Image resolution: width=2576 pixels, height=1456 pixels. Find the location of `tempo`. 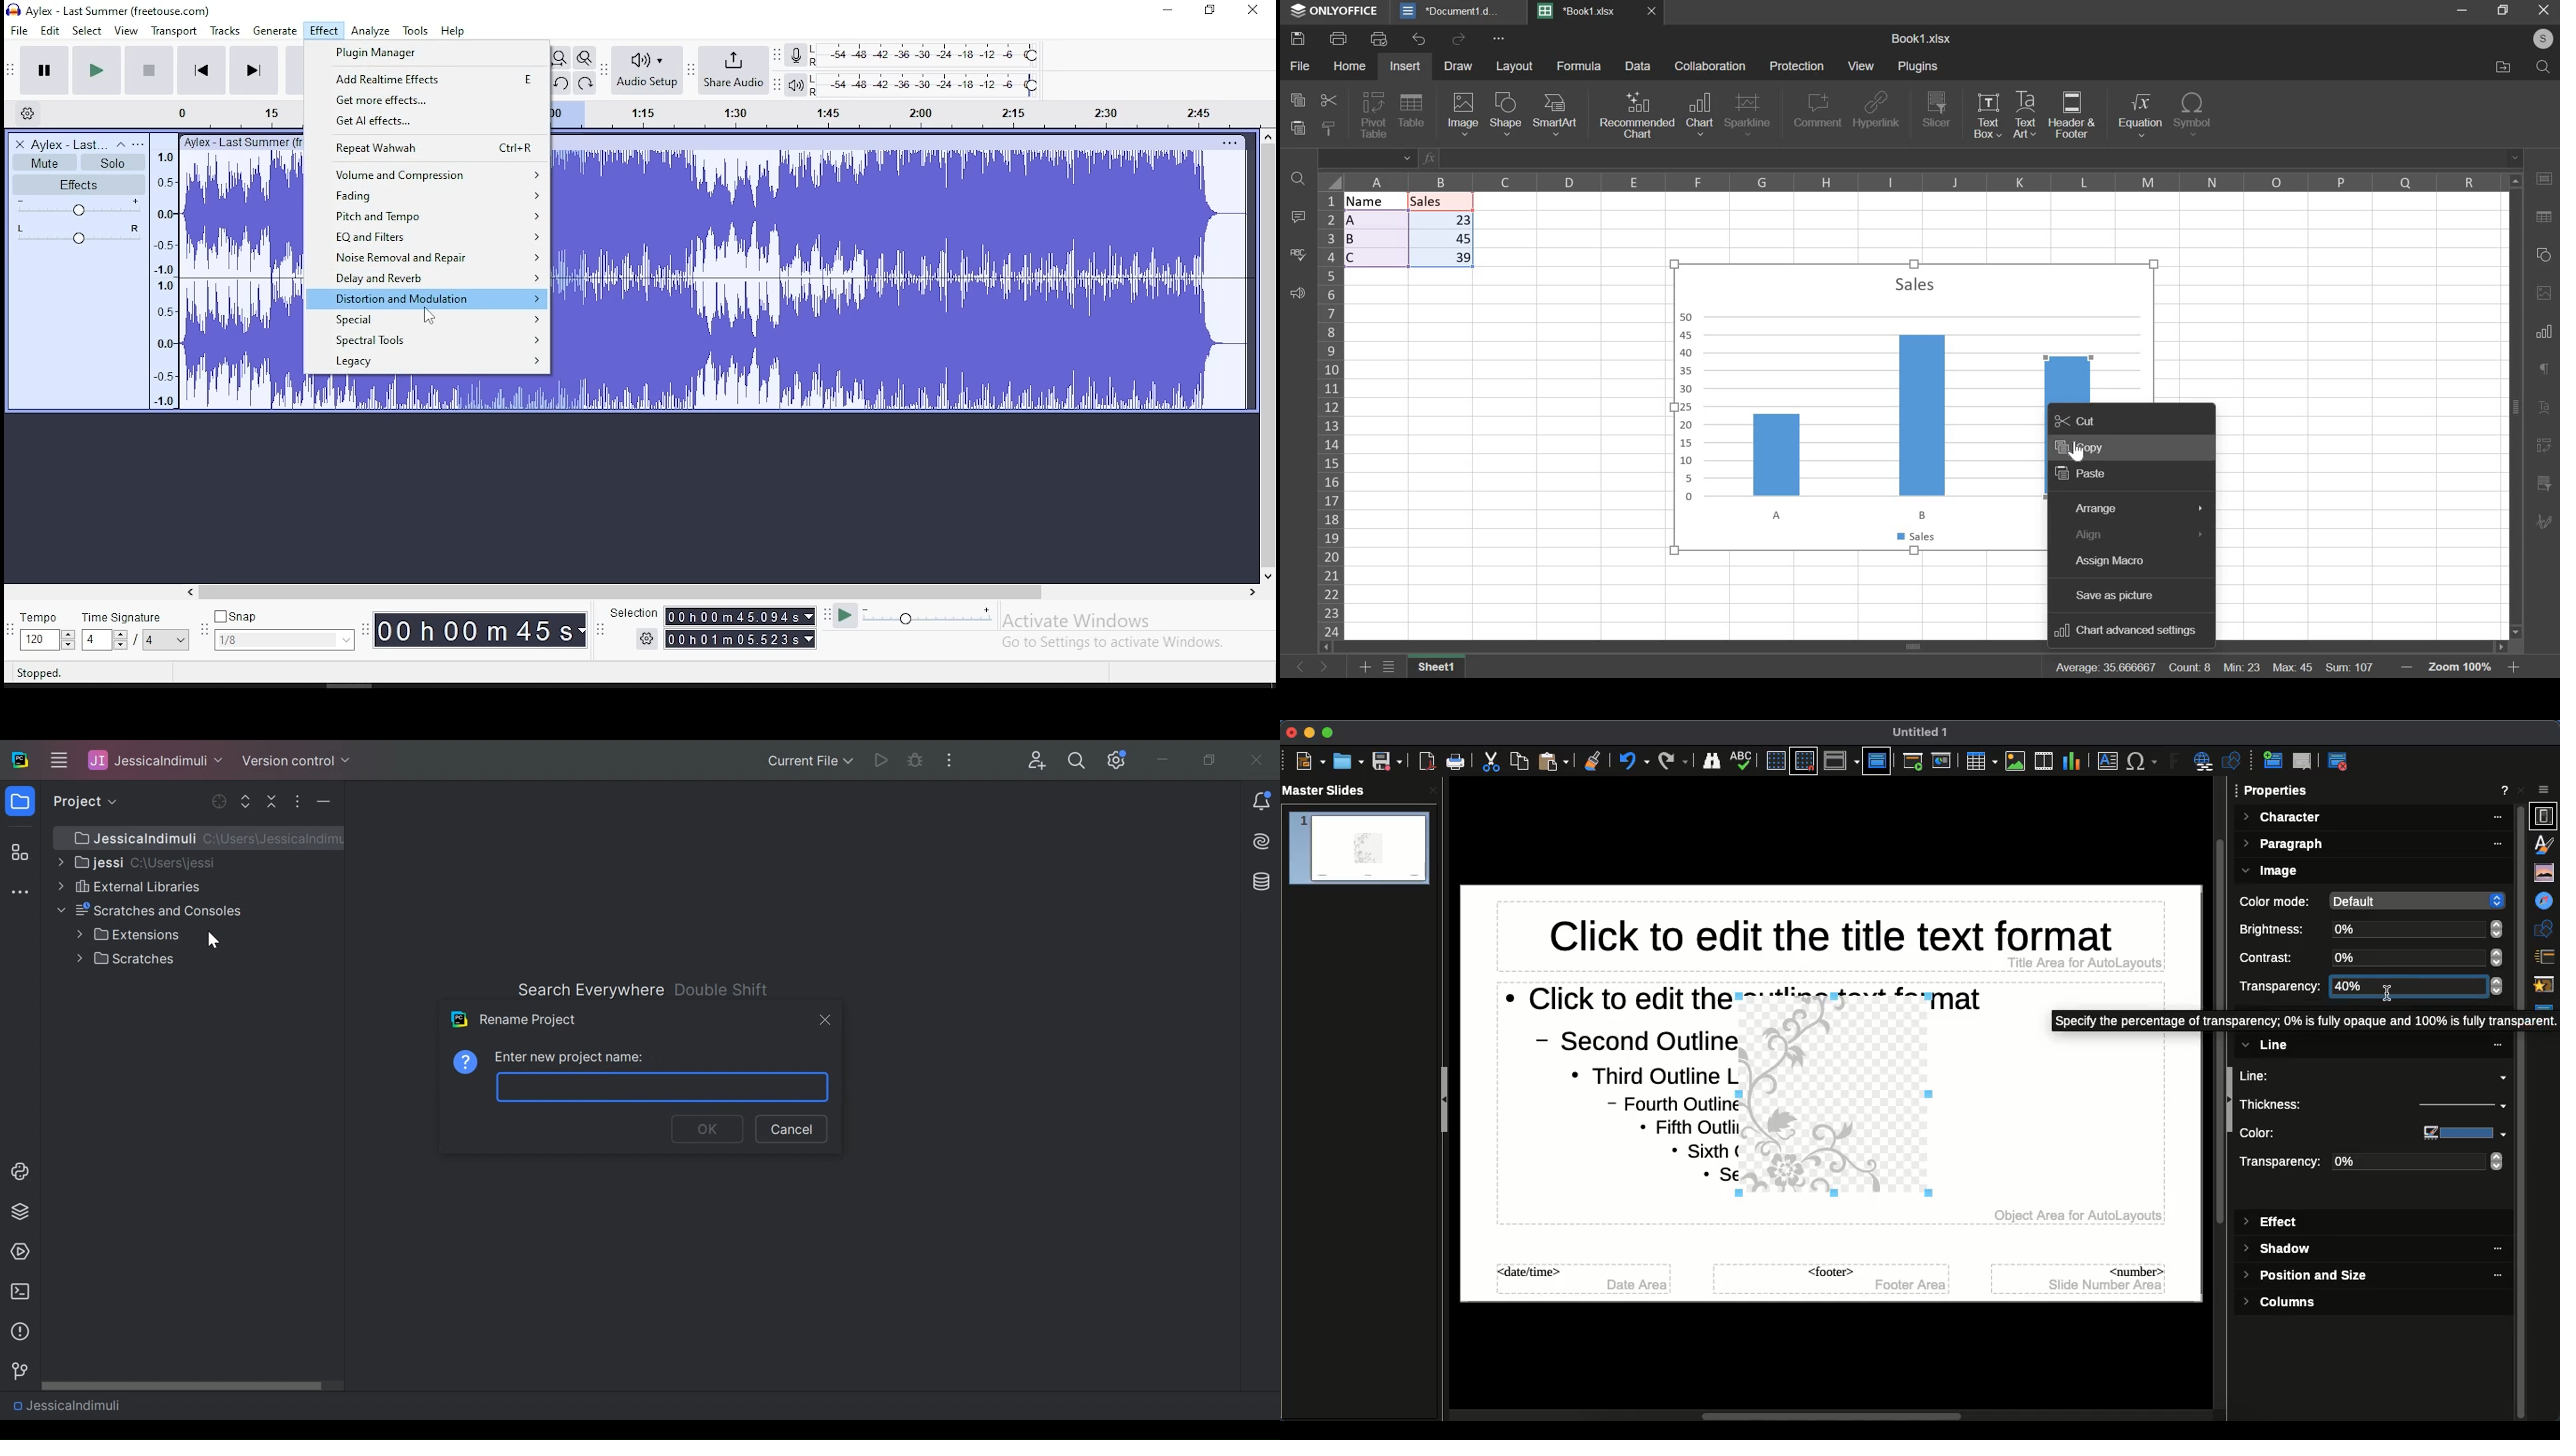

tempo is located at coordinates (45, 633).